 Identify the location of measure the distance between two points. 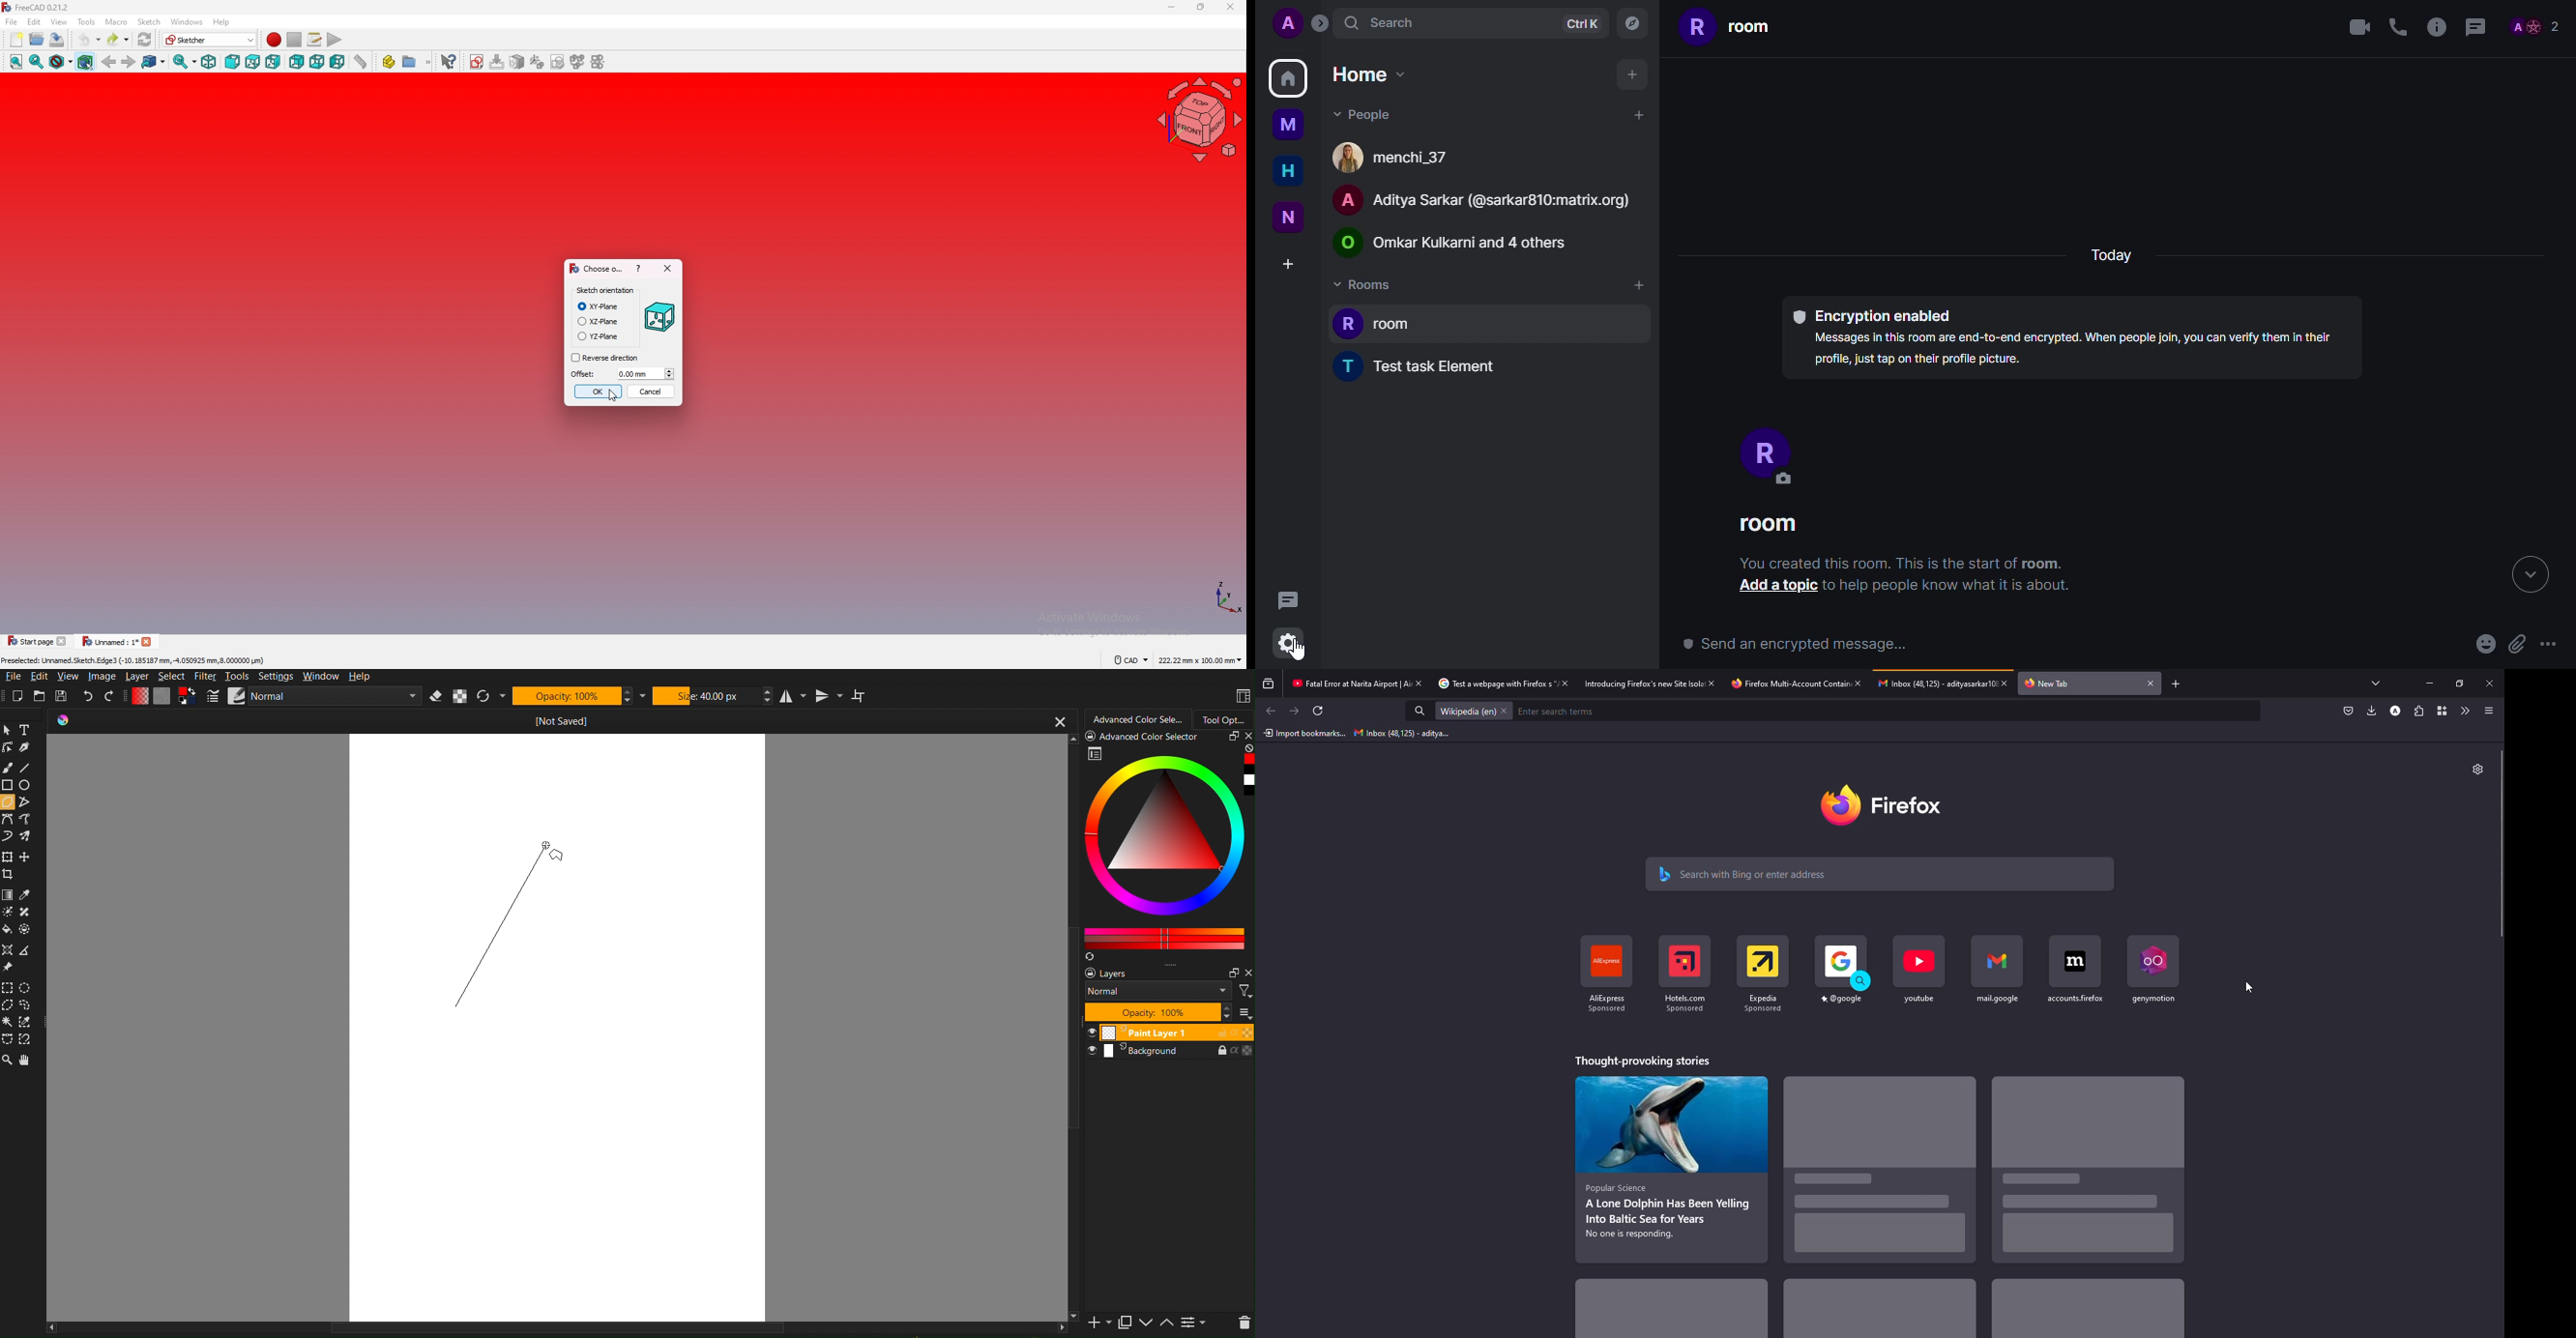
(29, 950).